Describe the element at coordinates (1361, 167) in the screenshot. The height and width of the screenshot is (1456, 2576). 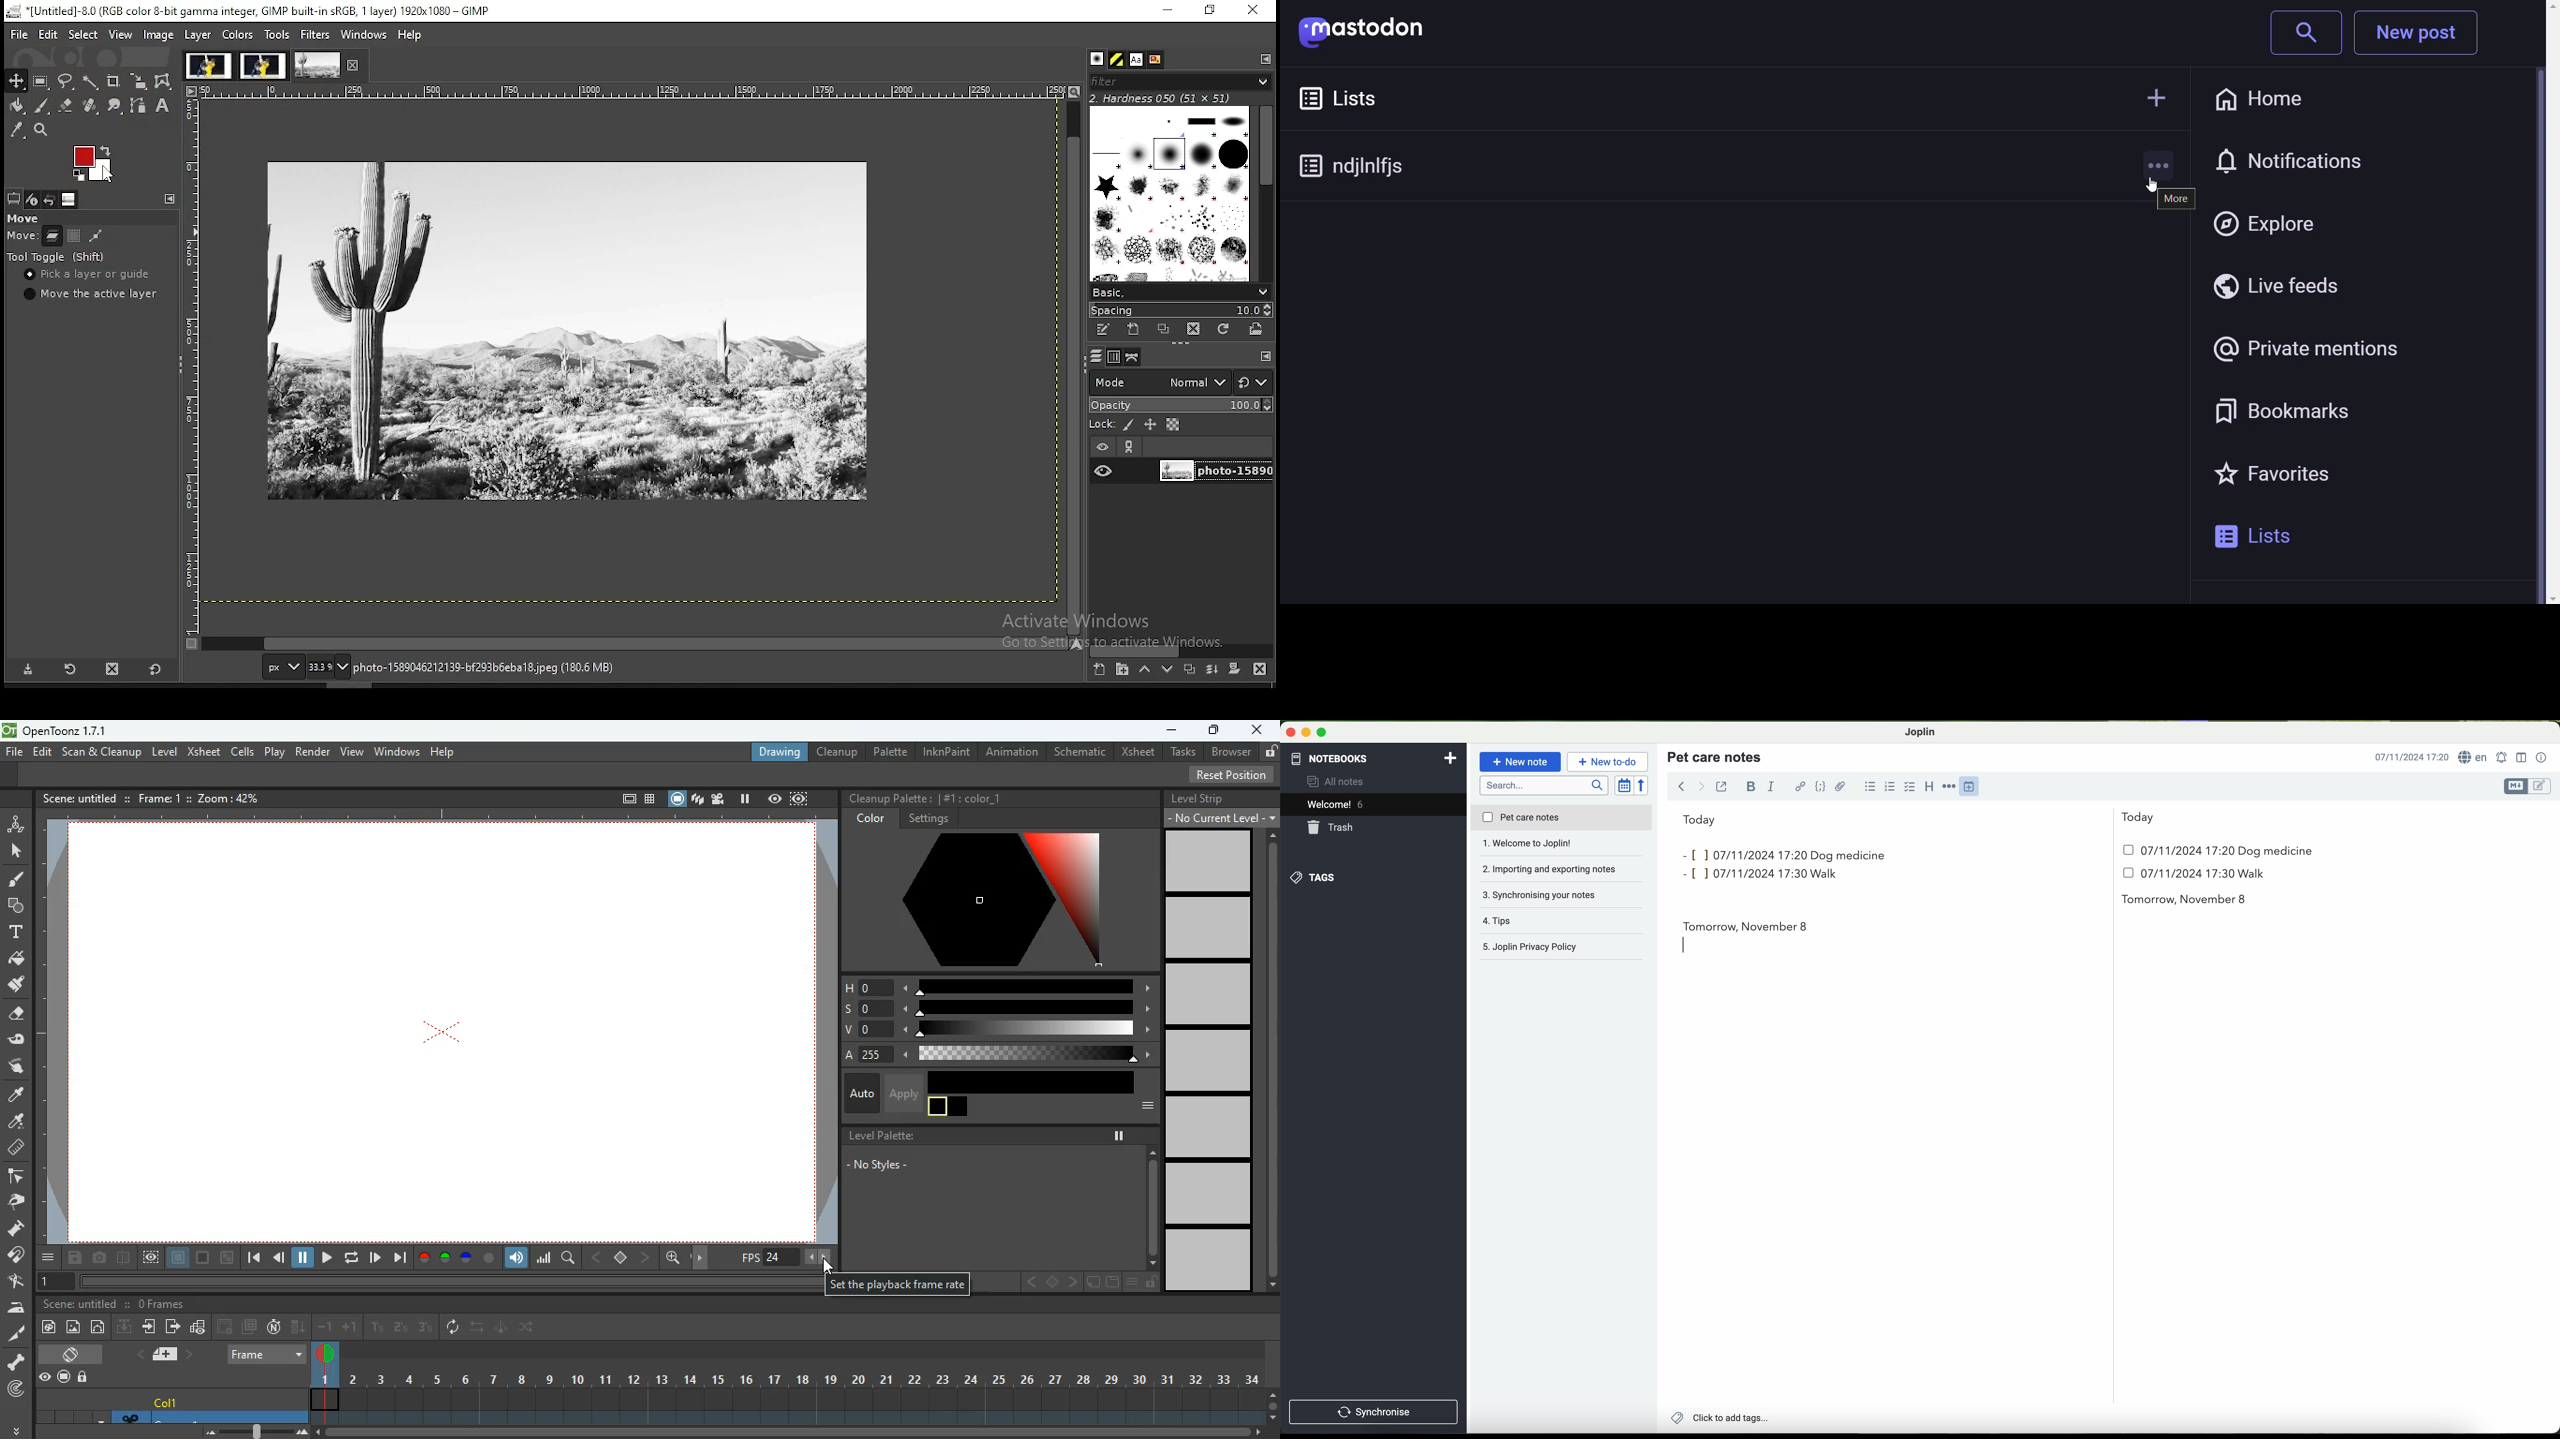
I see `Created custom list` at that location.